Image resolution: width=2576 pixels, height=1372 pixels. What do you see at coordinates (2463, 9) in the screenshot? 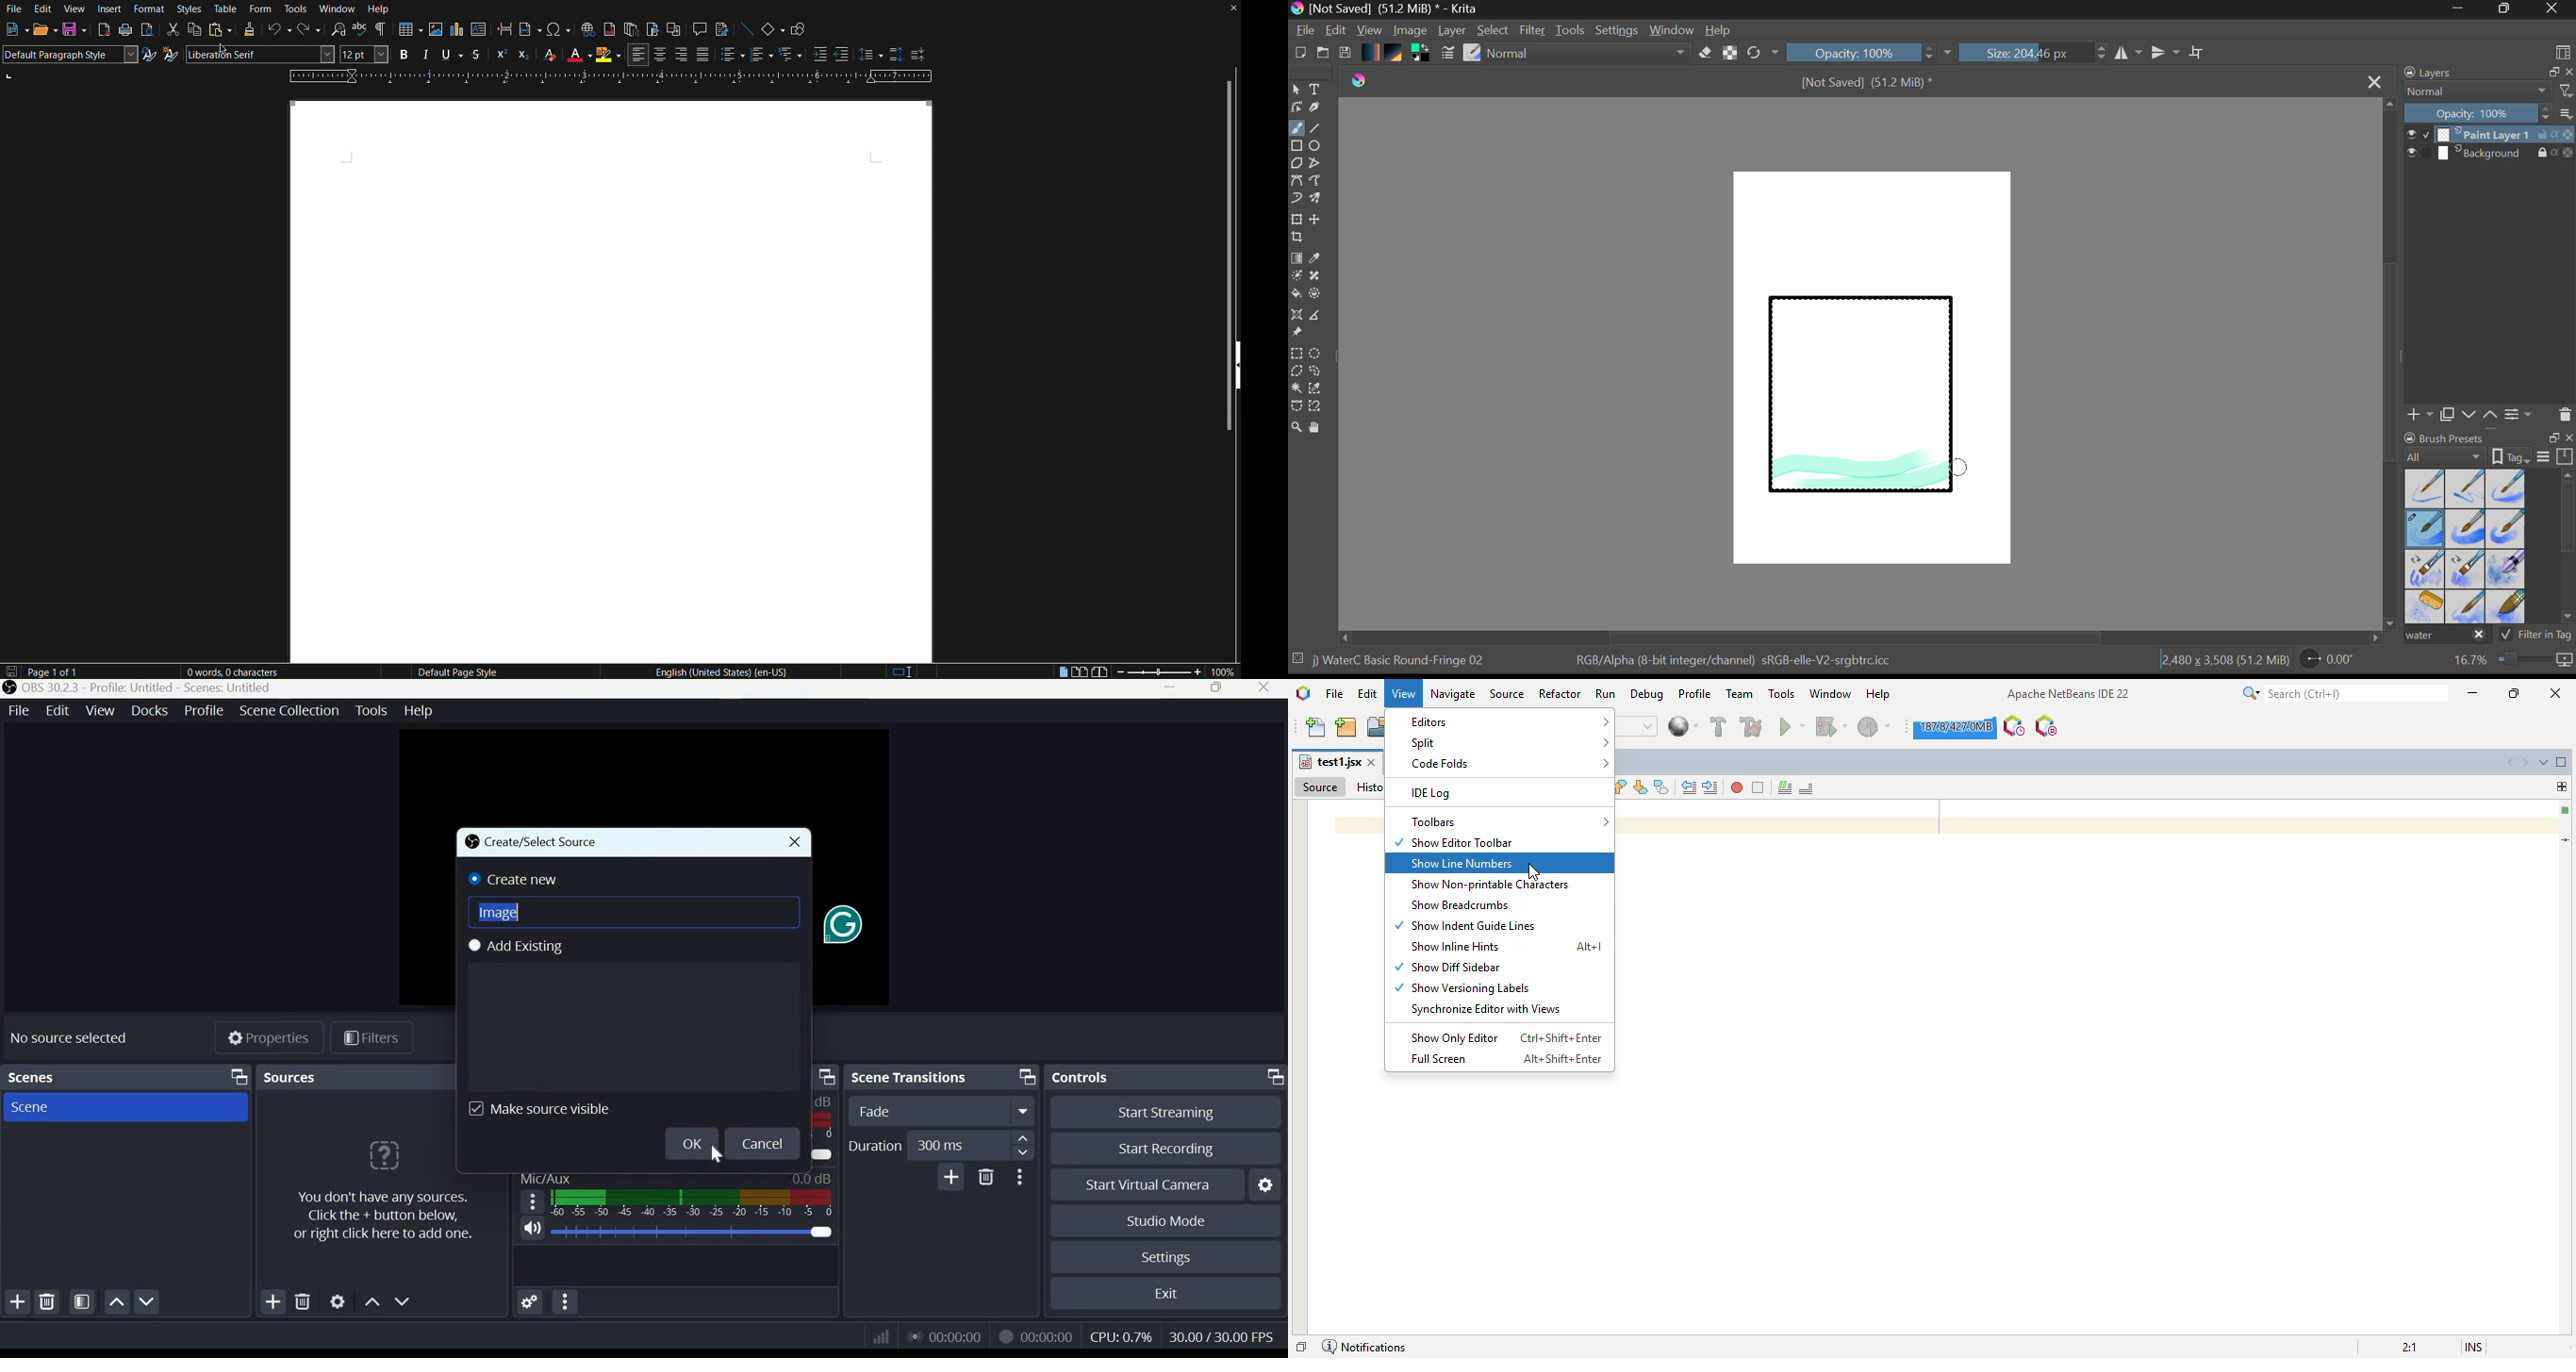
I see `Restore Down` at bounding box center [2463, 9].